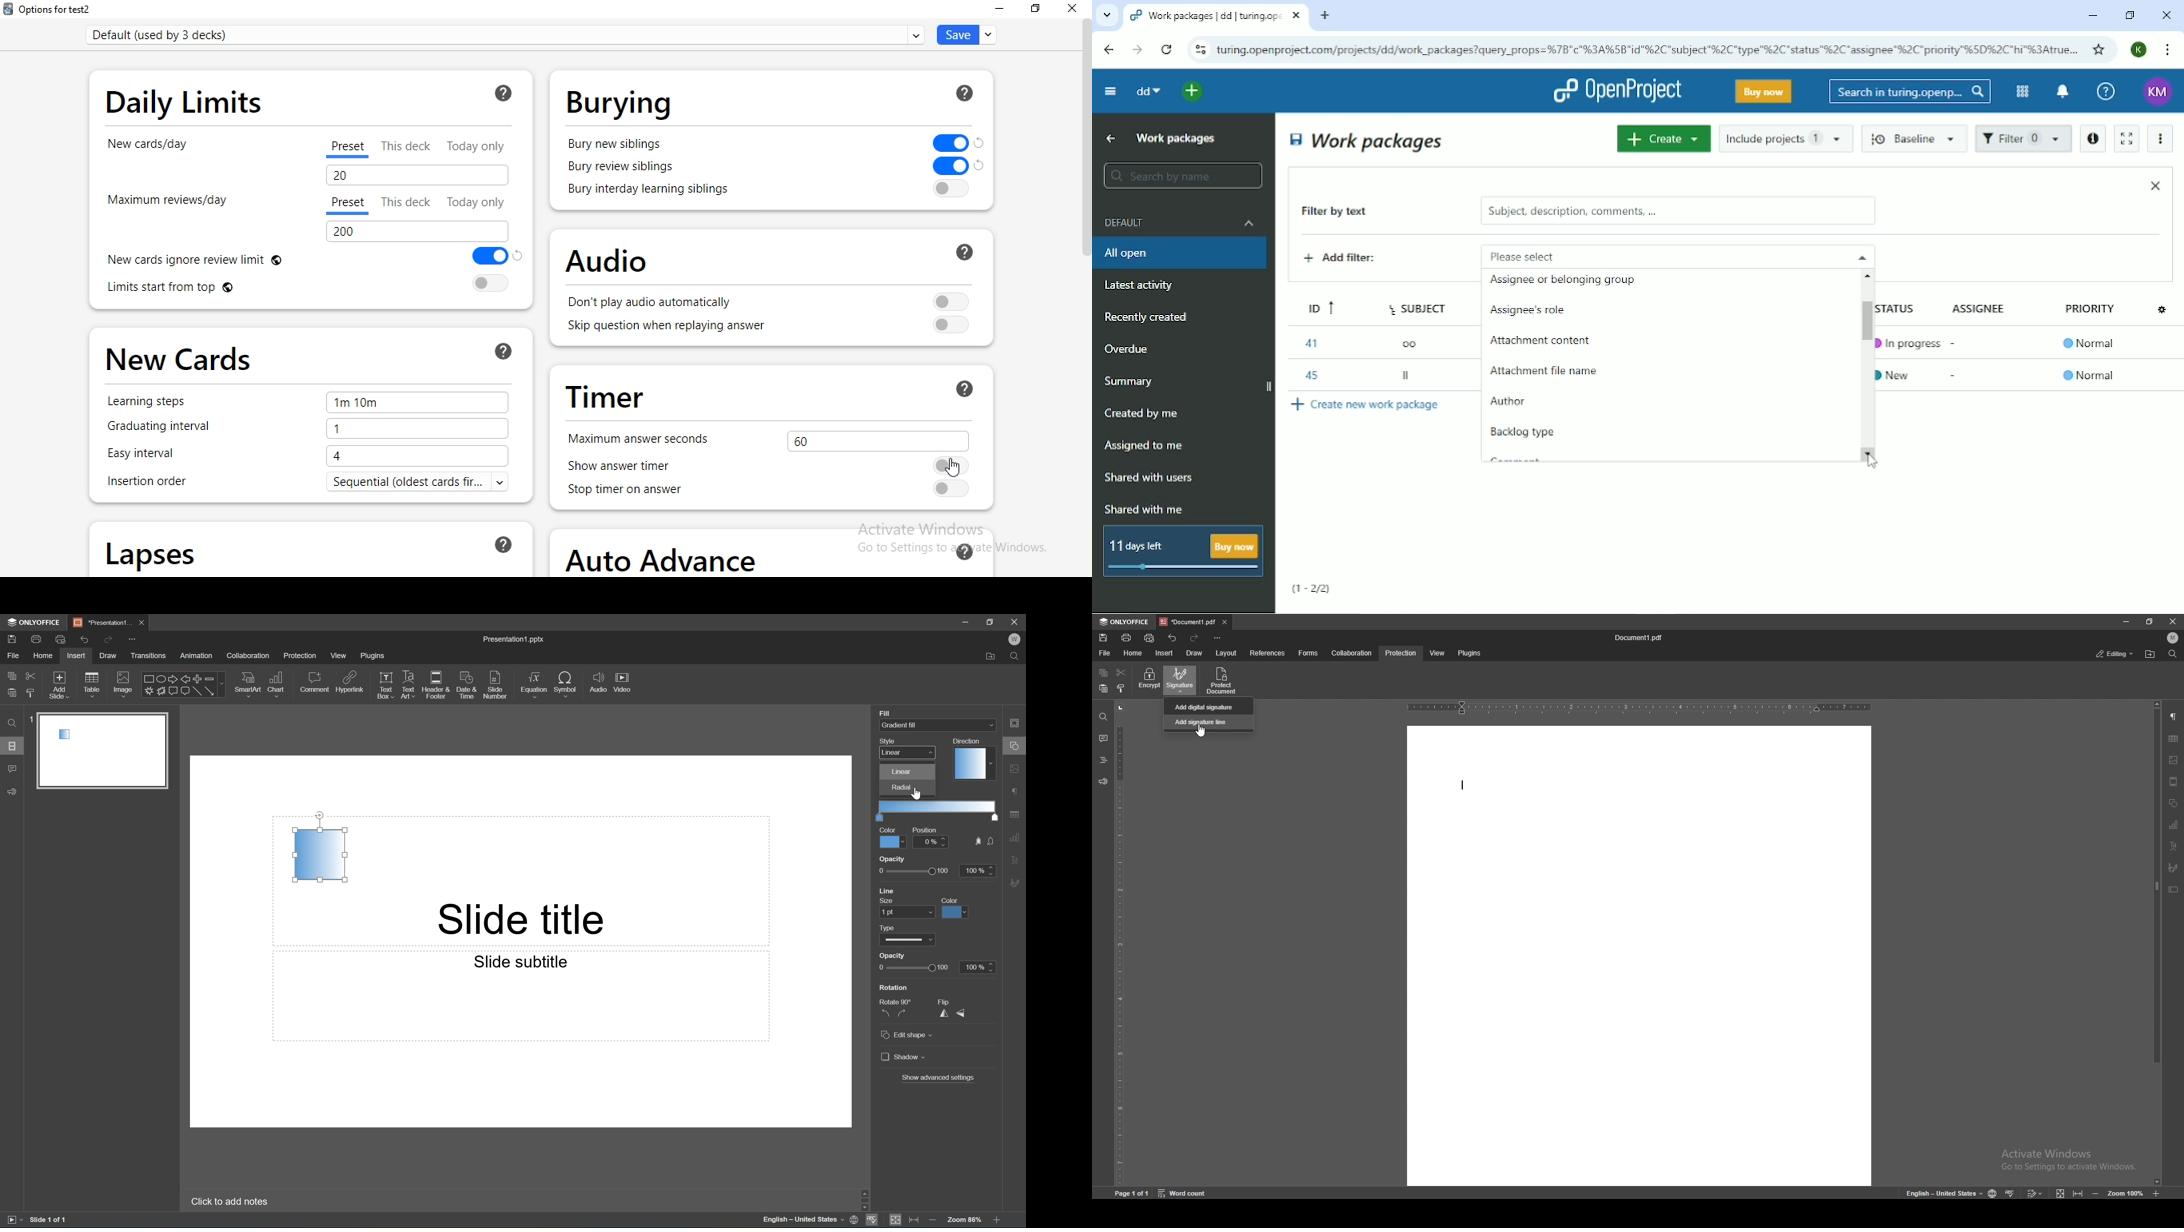 The image size is (2184, 1232). What do you see at coordinates (2158, 92) in the screenshot?
I see `Account` at bounding box center [2158, 92].